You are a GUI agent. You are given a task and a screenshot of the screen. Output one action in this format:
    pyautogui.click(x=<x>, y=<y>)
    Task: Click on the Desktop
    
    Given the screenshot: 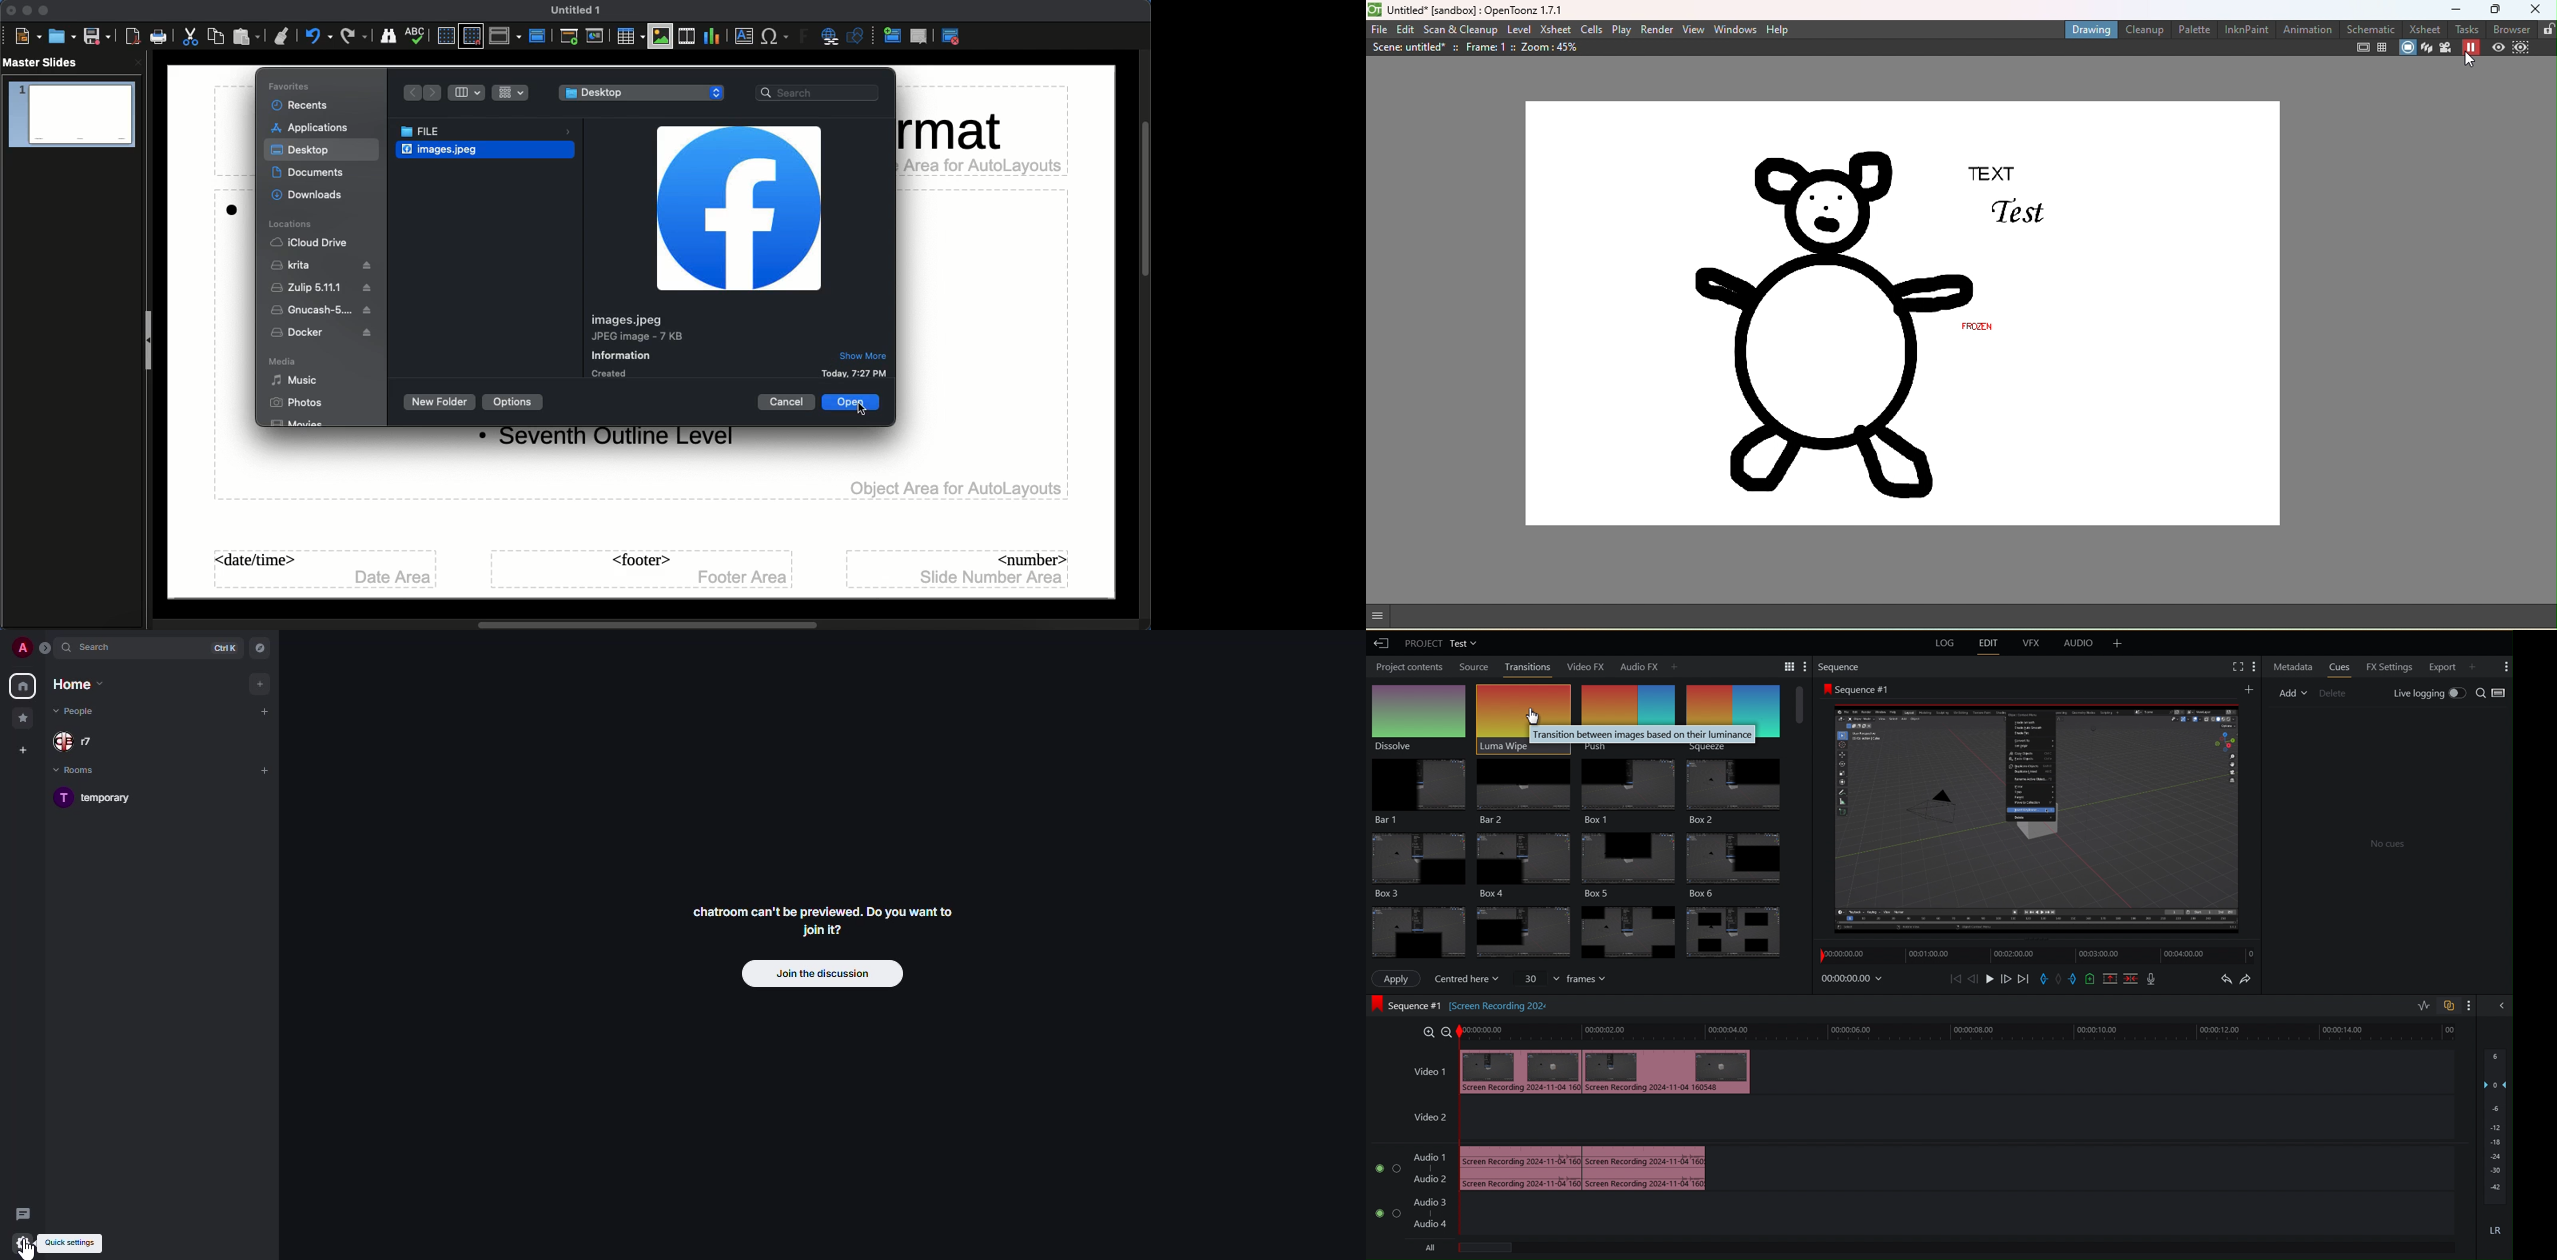 What is the action you would take?
    pyautogui.click(x=641, y=92)
    